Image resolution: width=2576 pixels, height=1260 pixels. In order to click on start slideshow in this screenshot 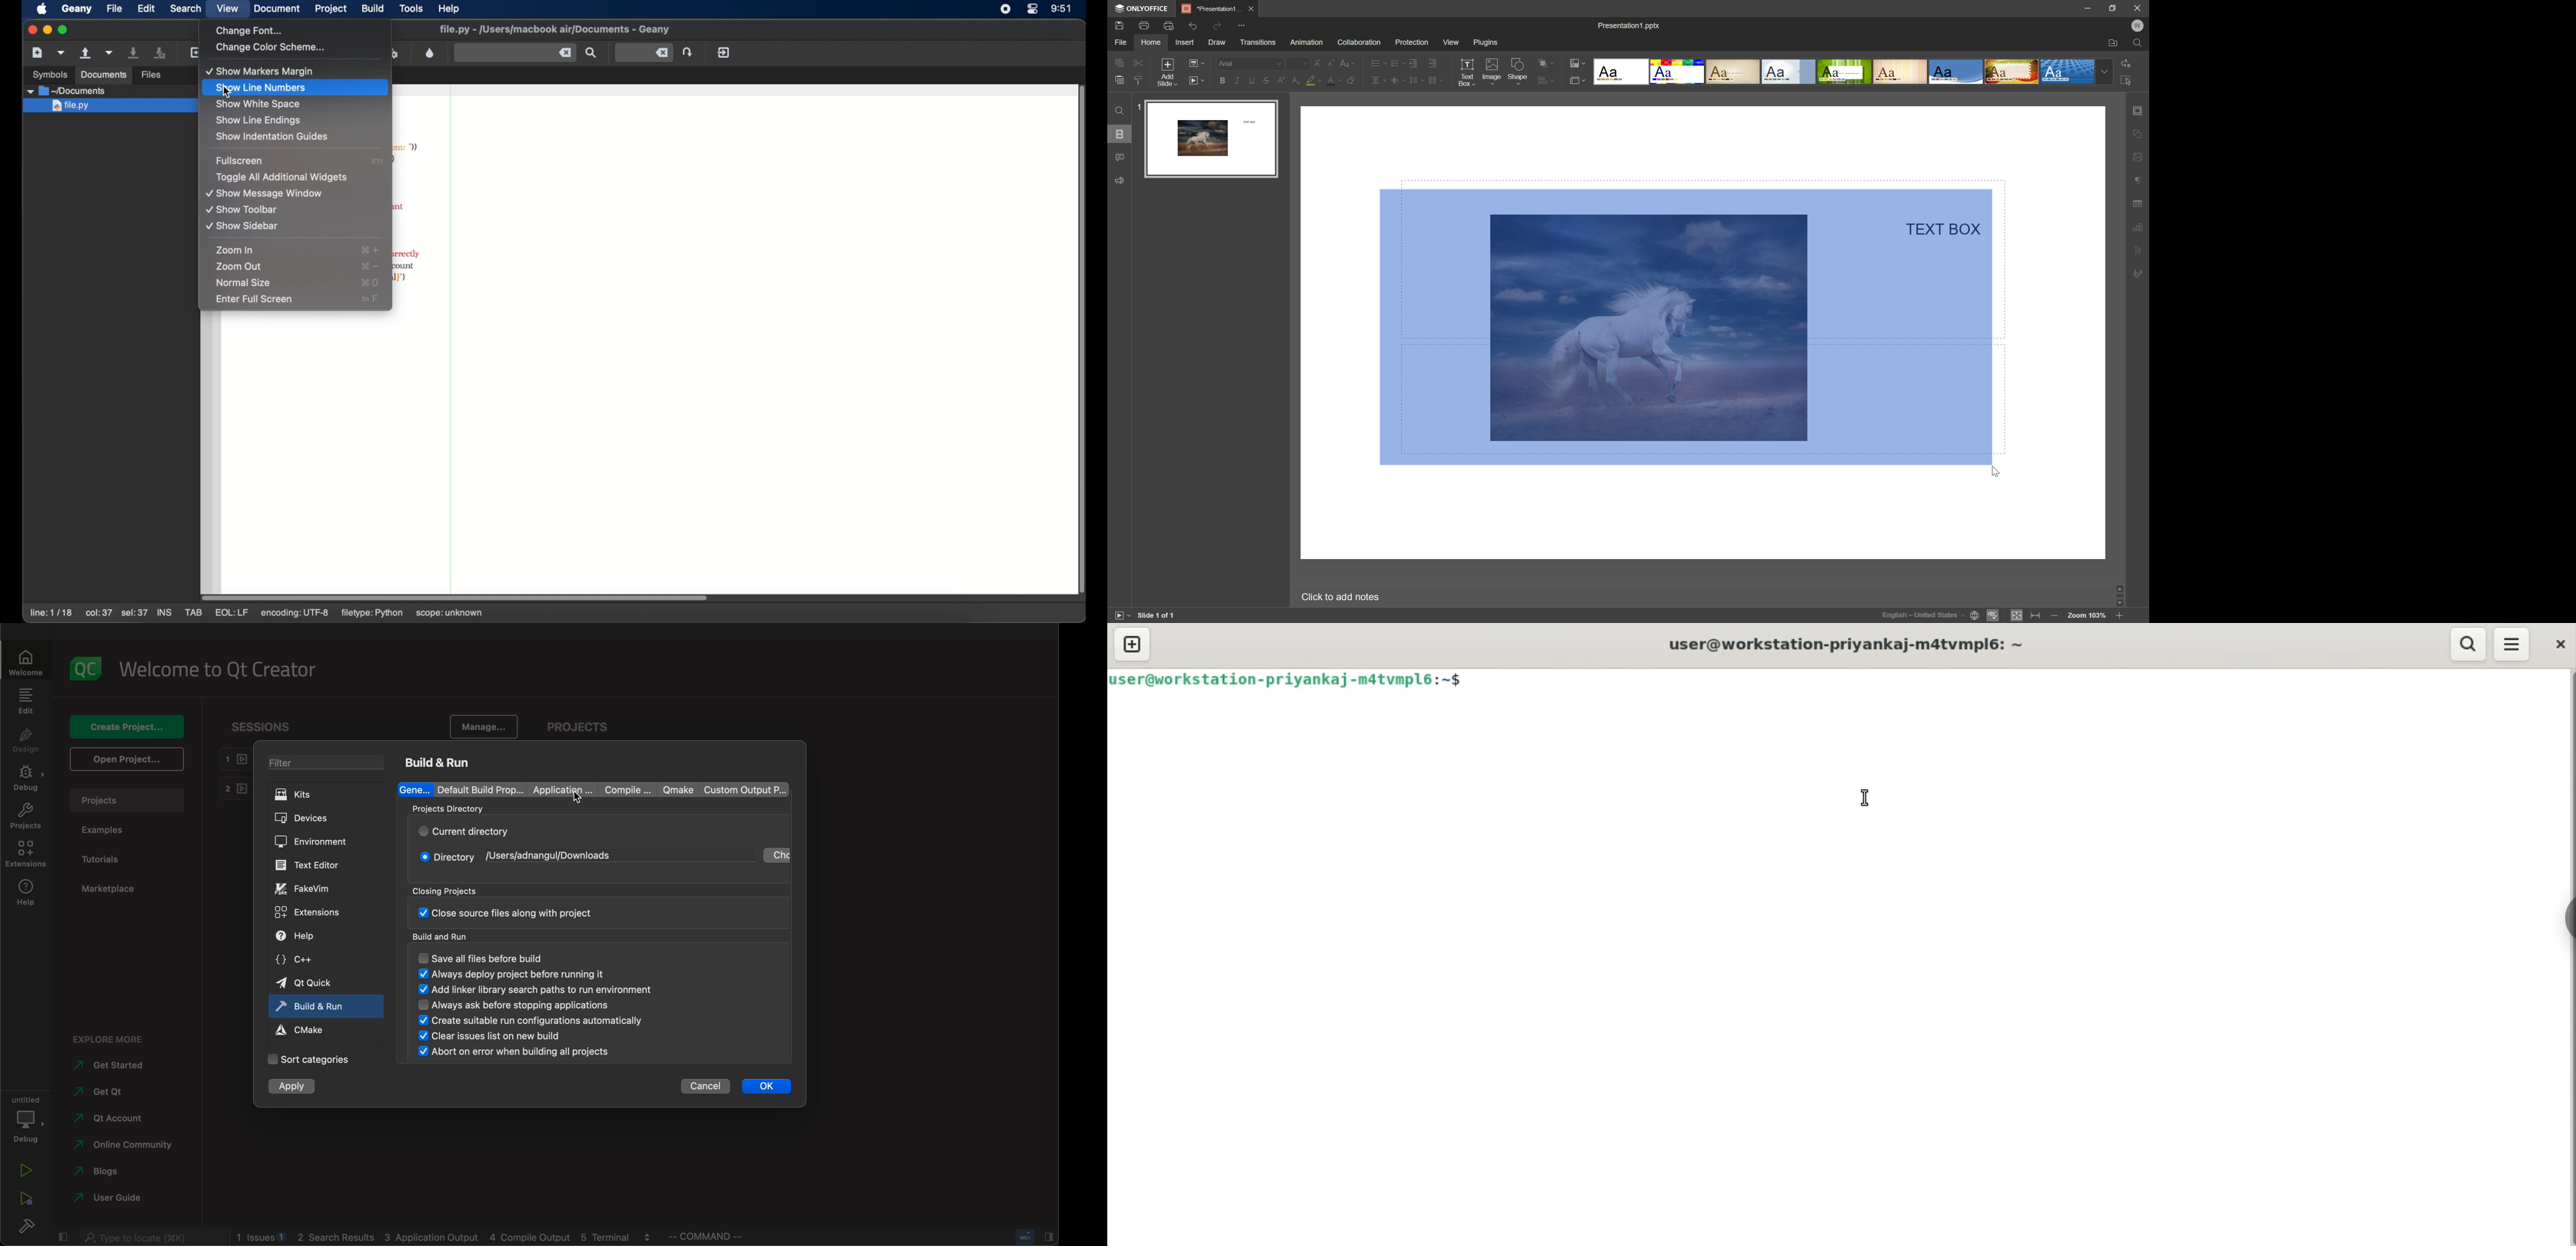, I will do `click(1196, 80)`.